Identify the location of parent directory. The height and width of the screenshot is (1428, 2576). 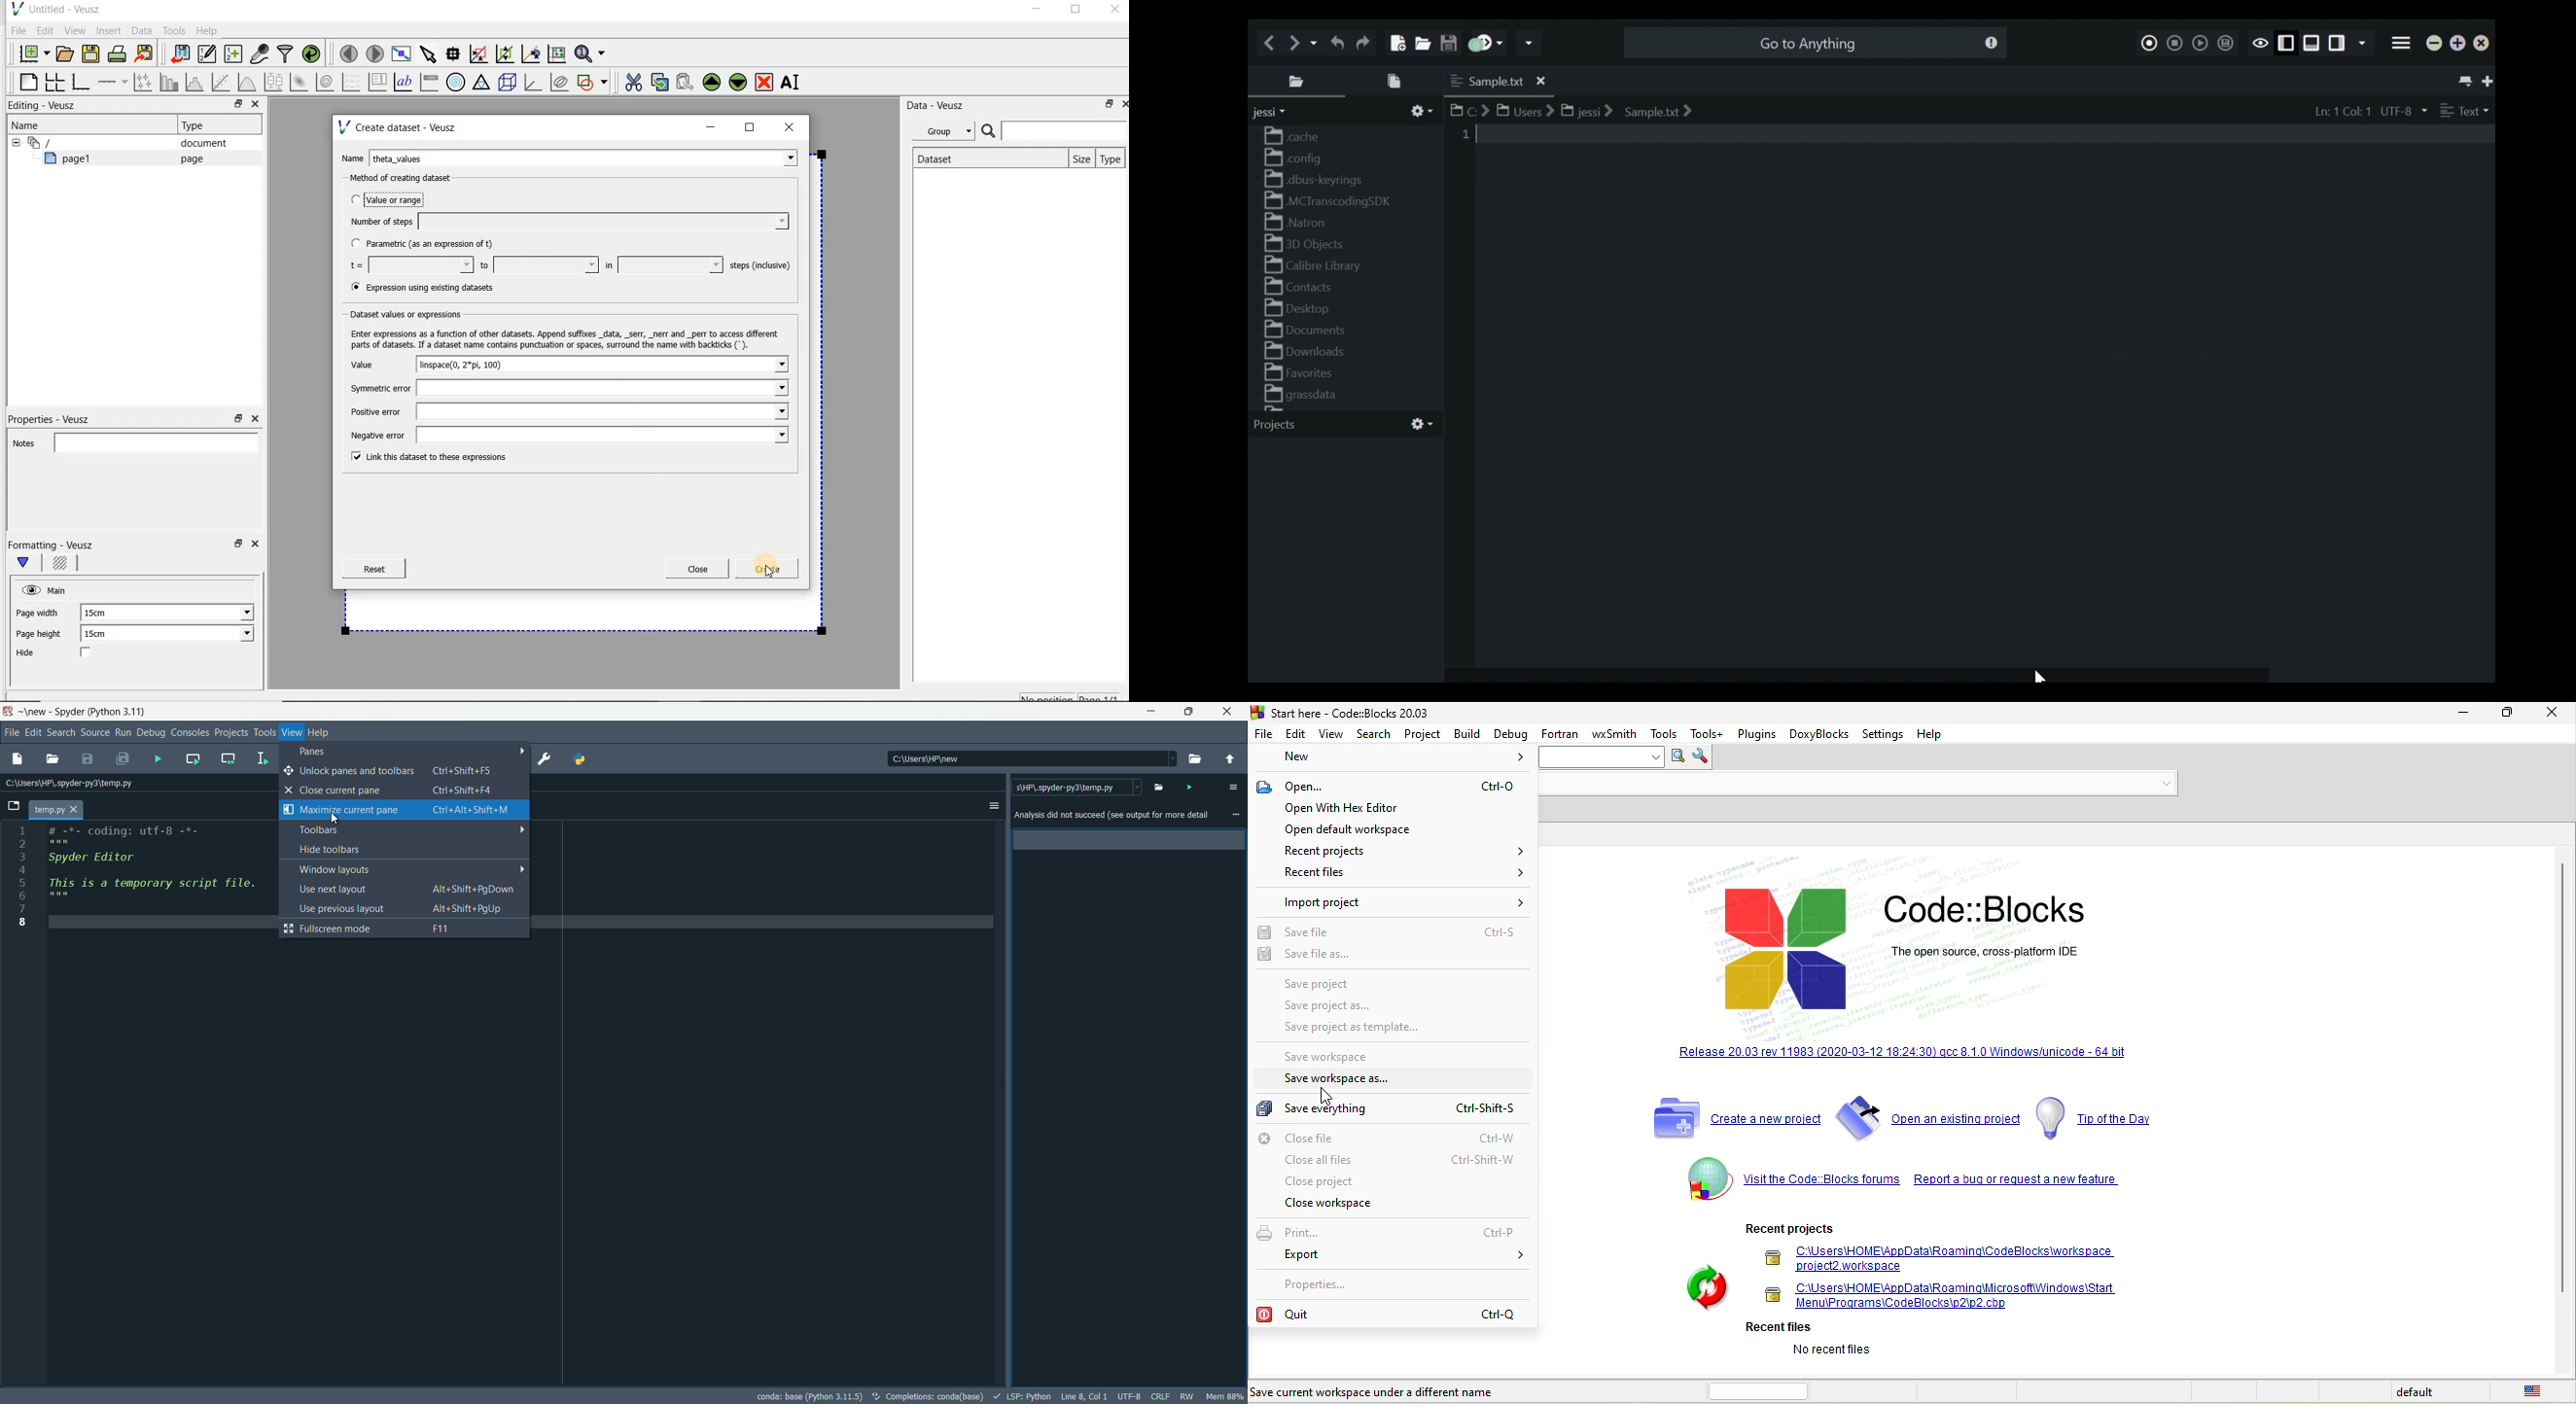
(1235, 759).